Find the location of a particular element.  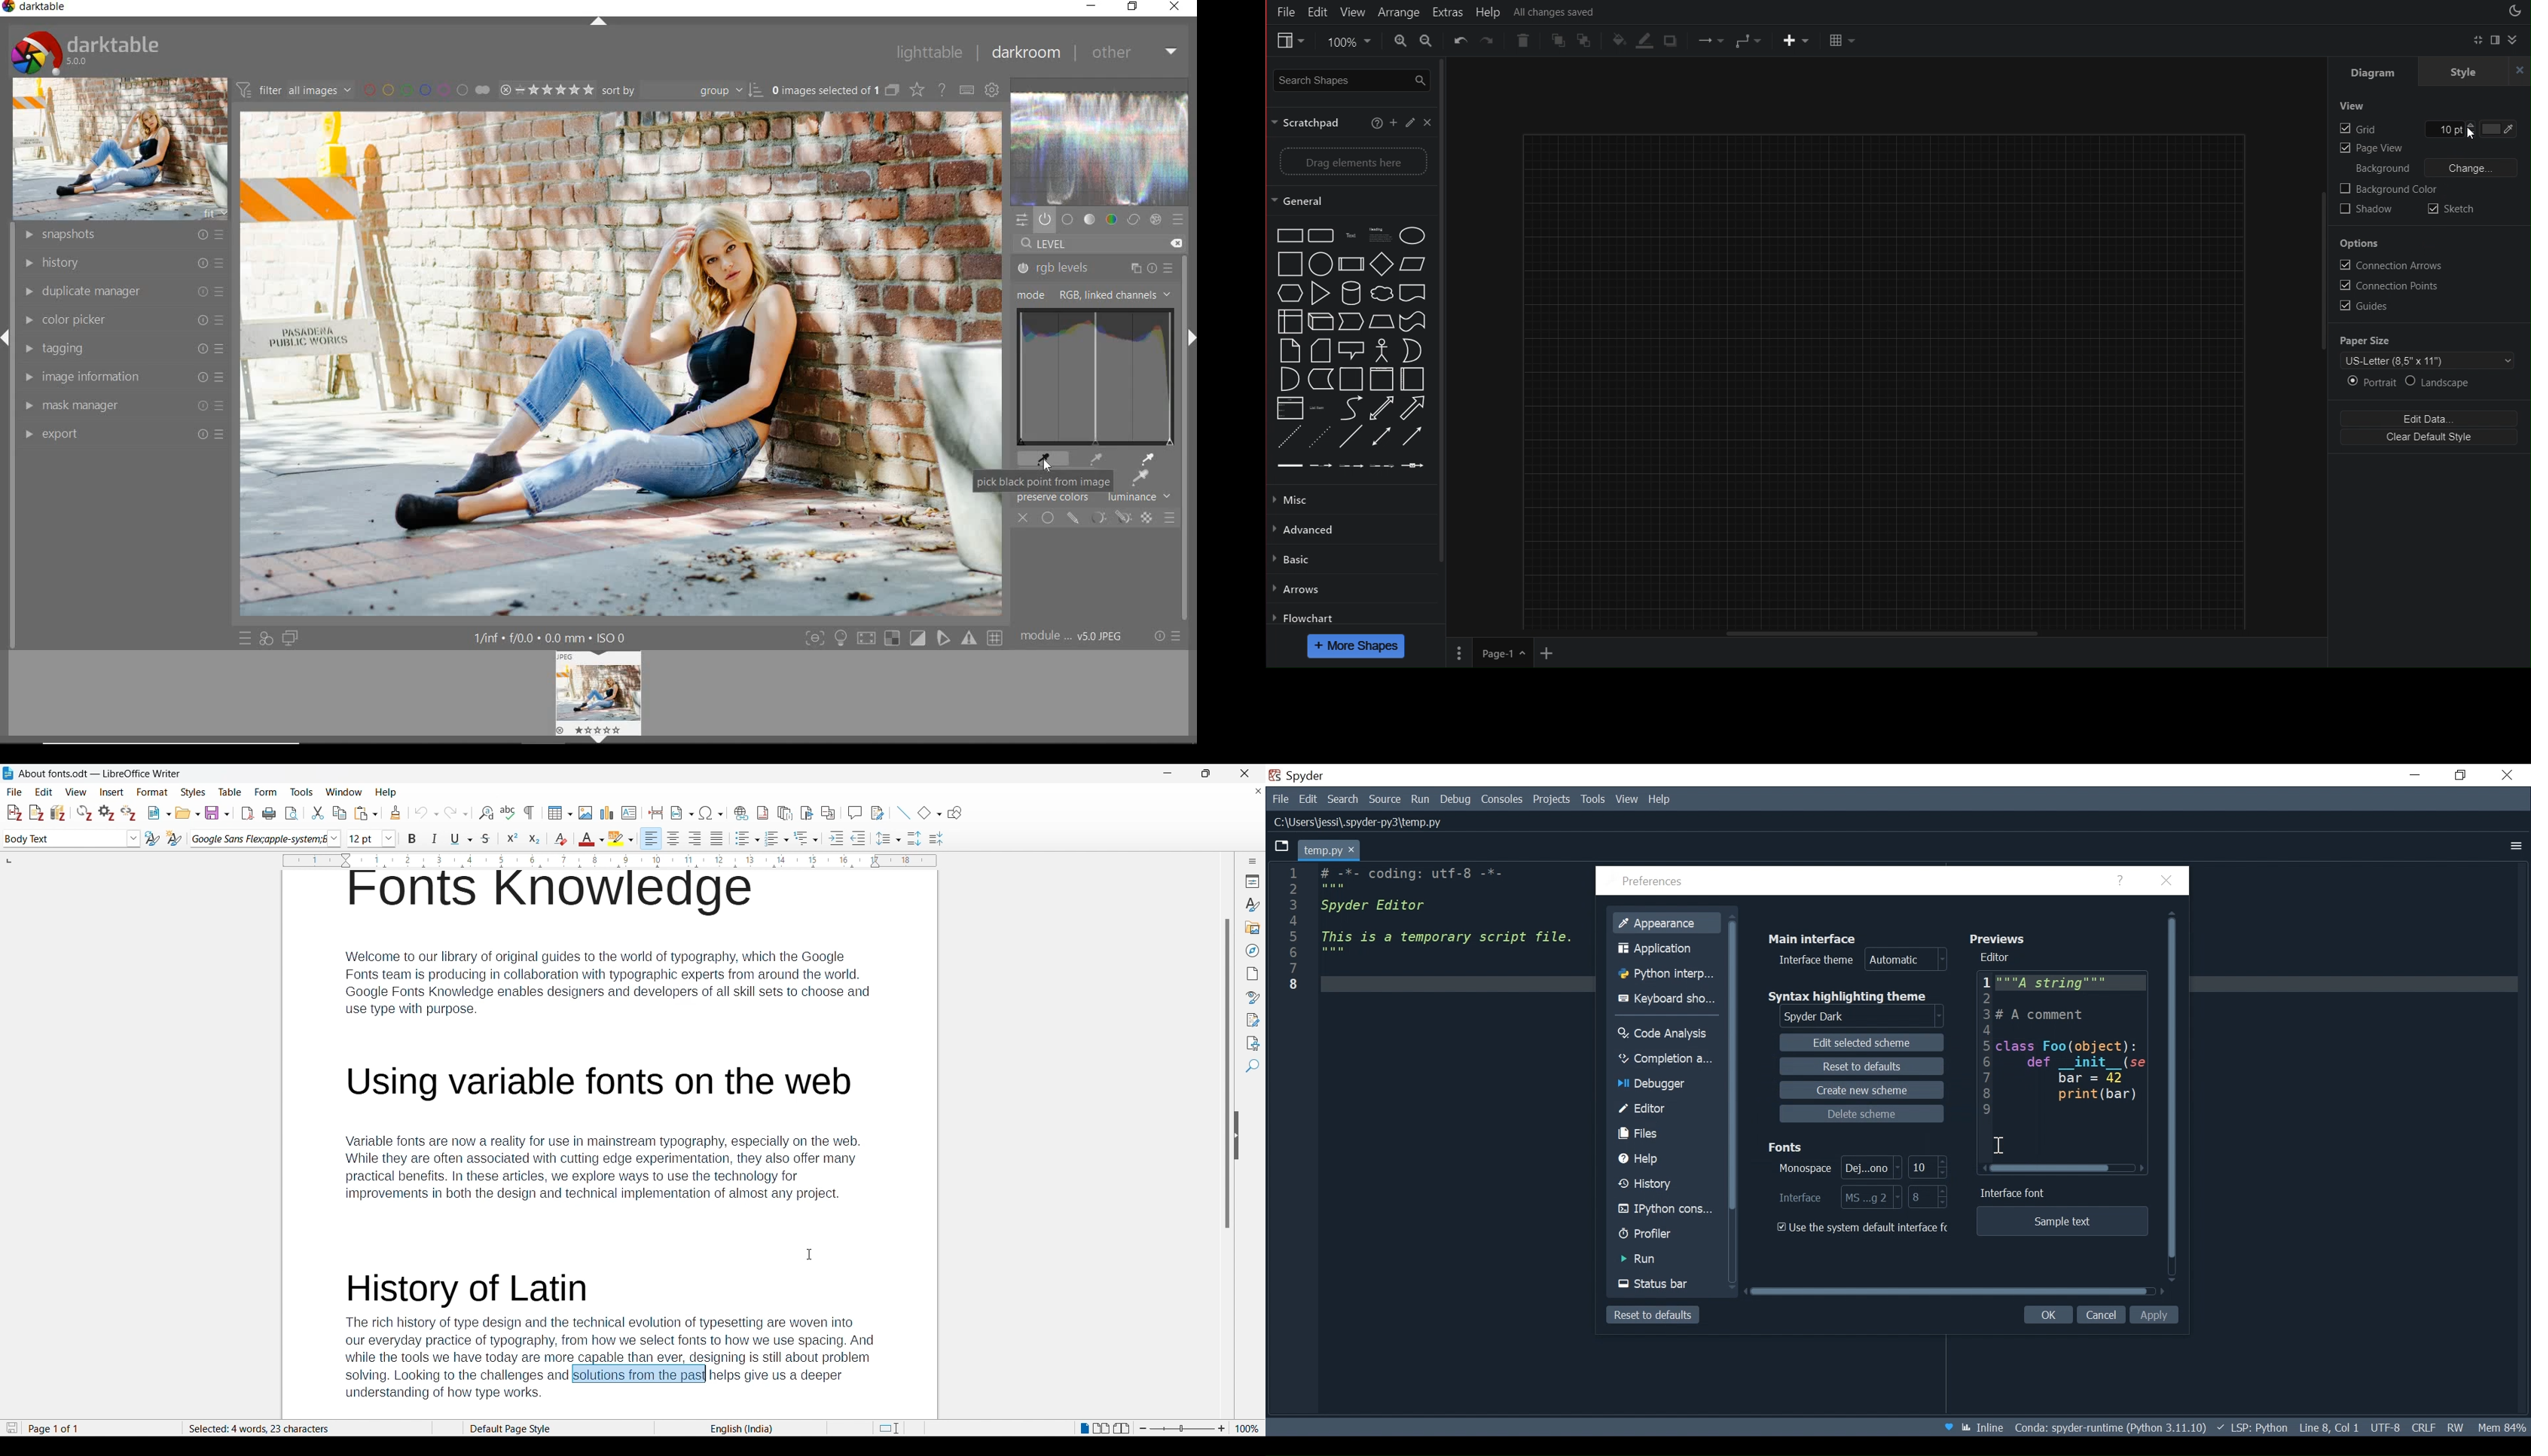

Vertical slide bar is located at coordinates (1227, 1020).